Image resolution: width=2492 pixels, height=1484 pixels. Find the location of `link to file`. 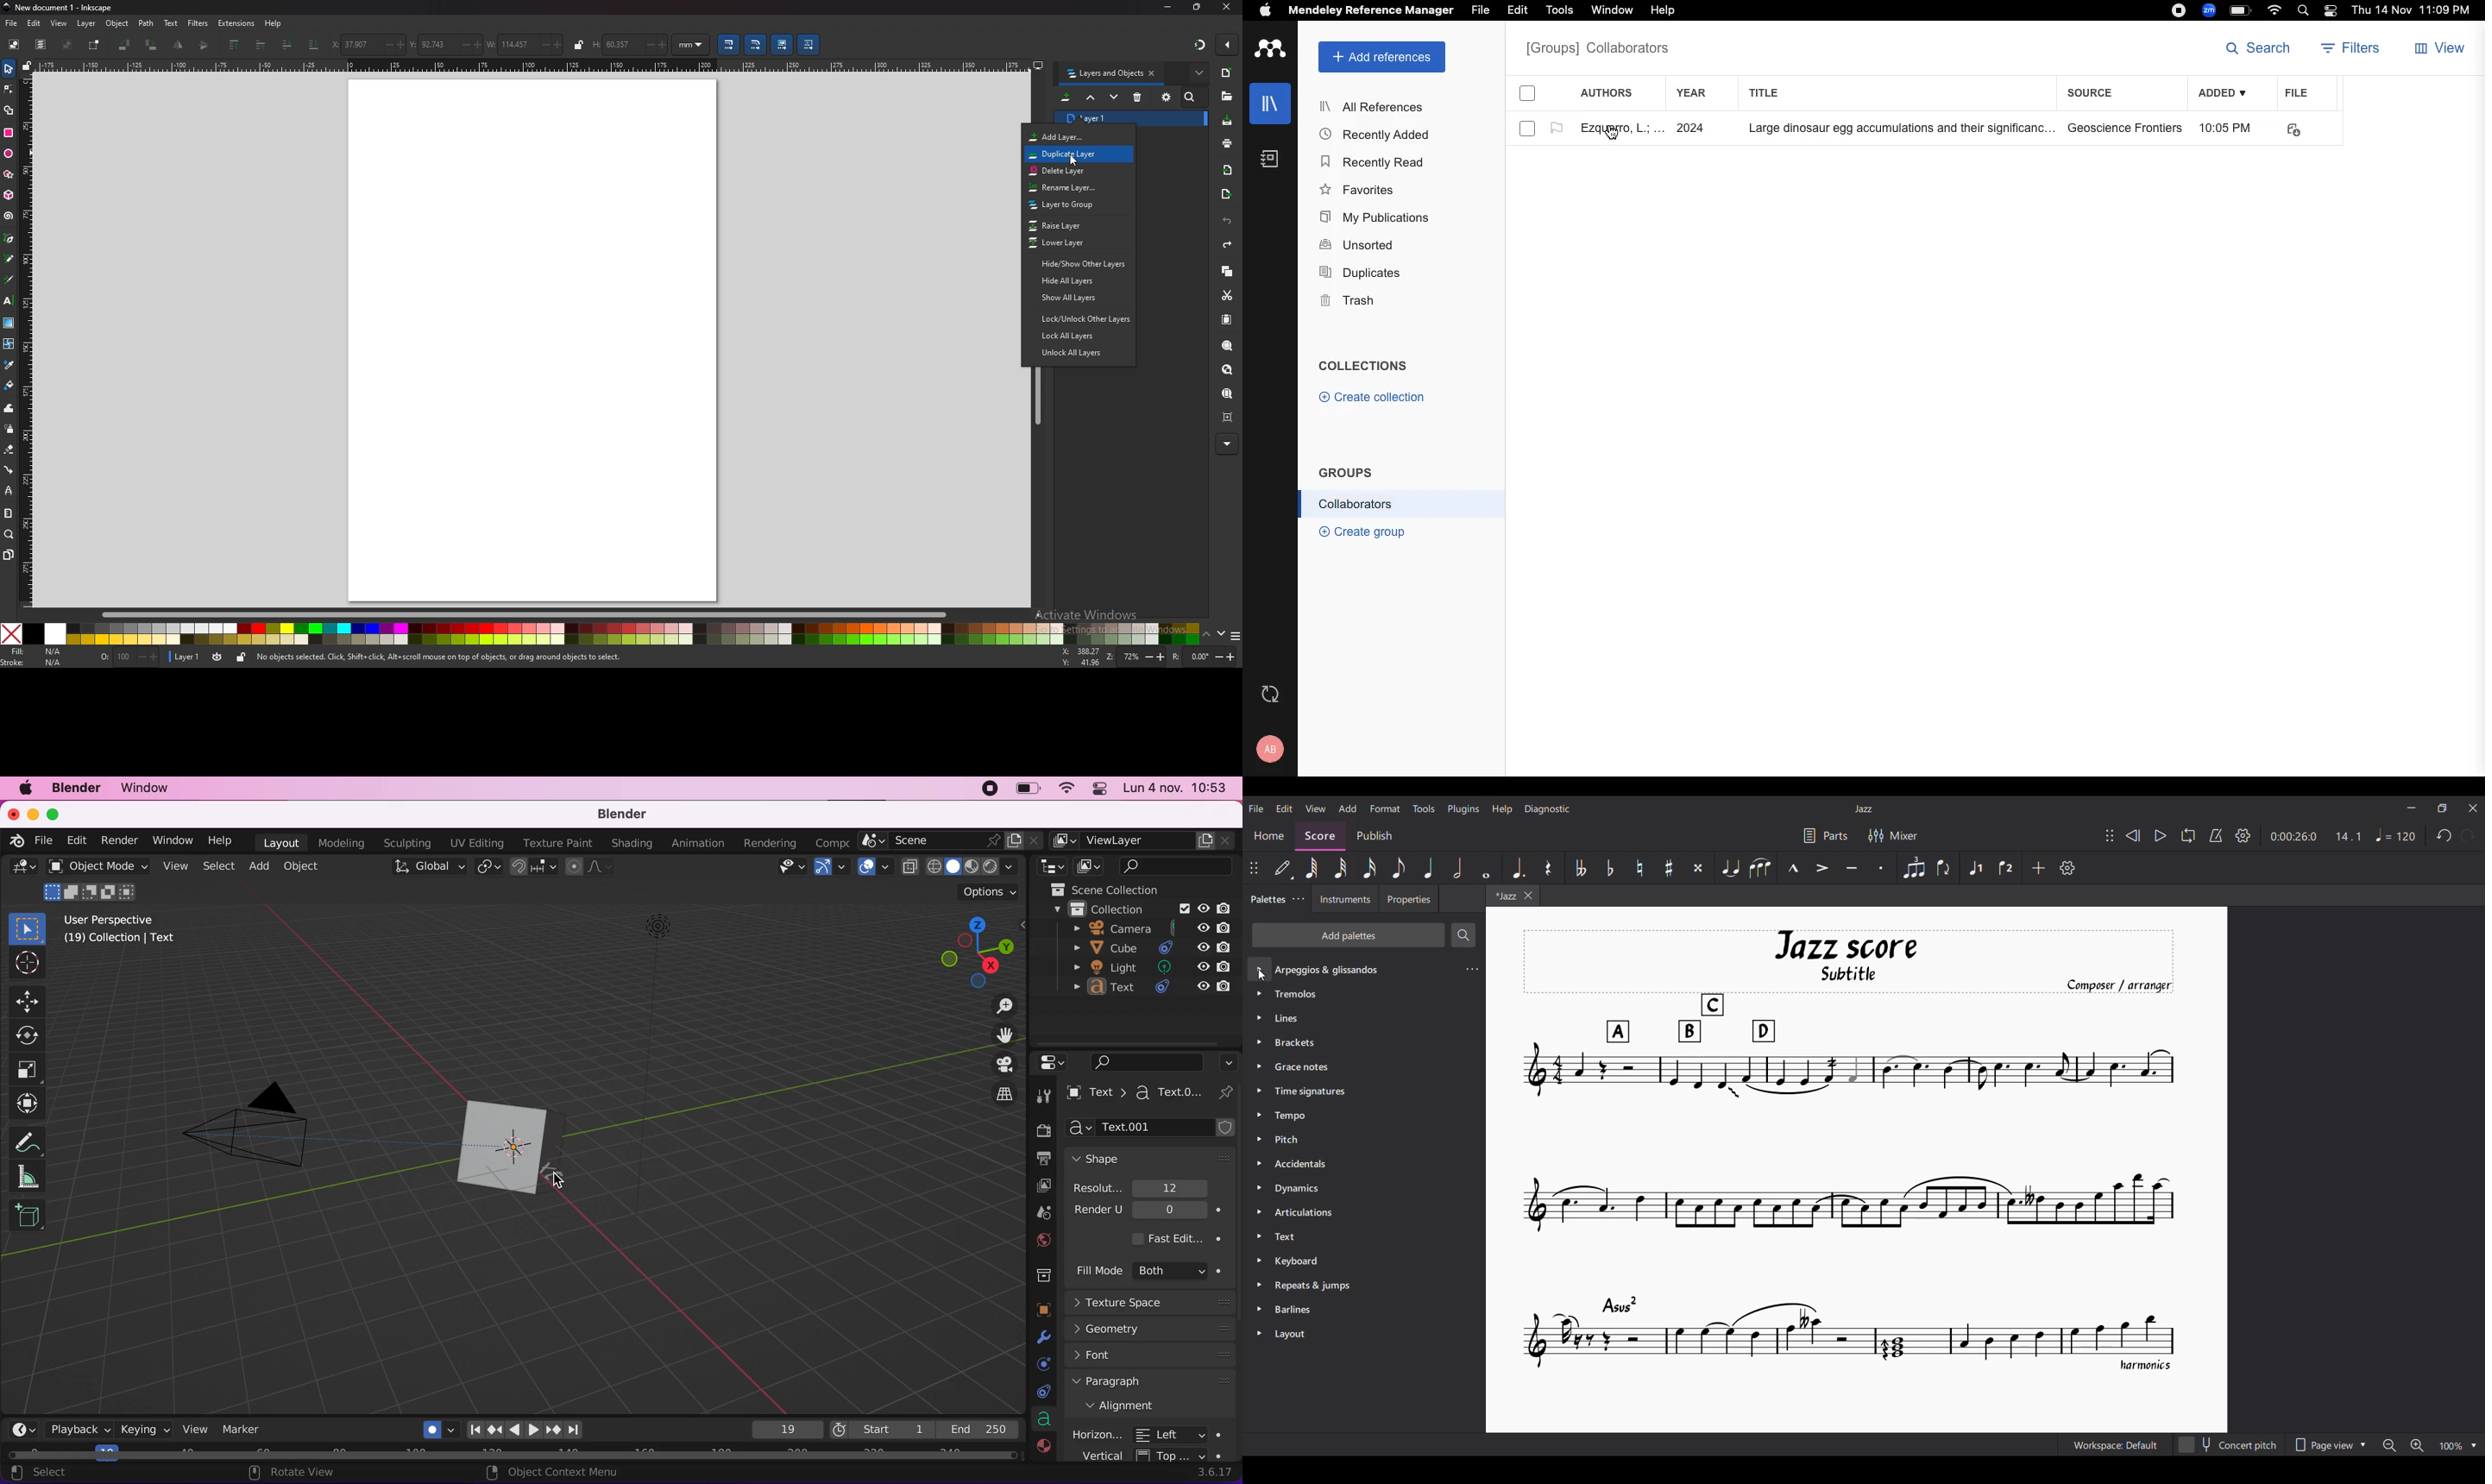

link to file is located at coordinates (2301, 128).